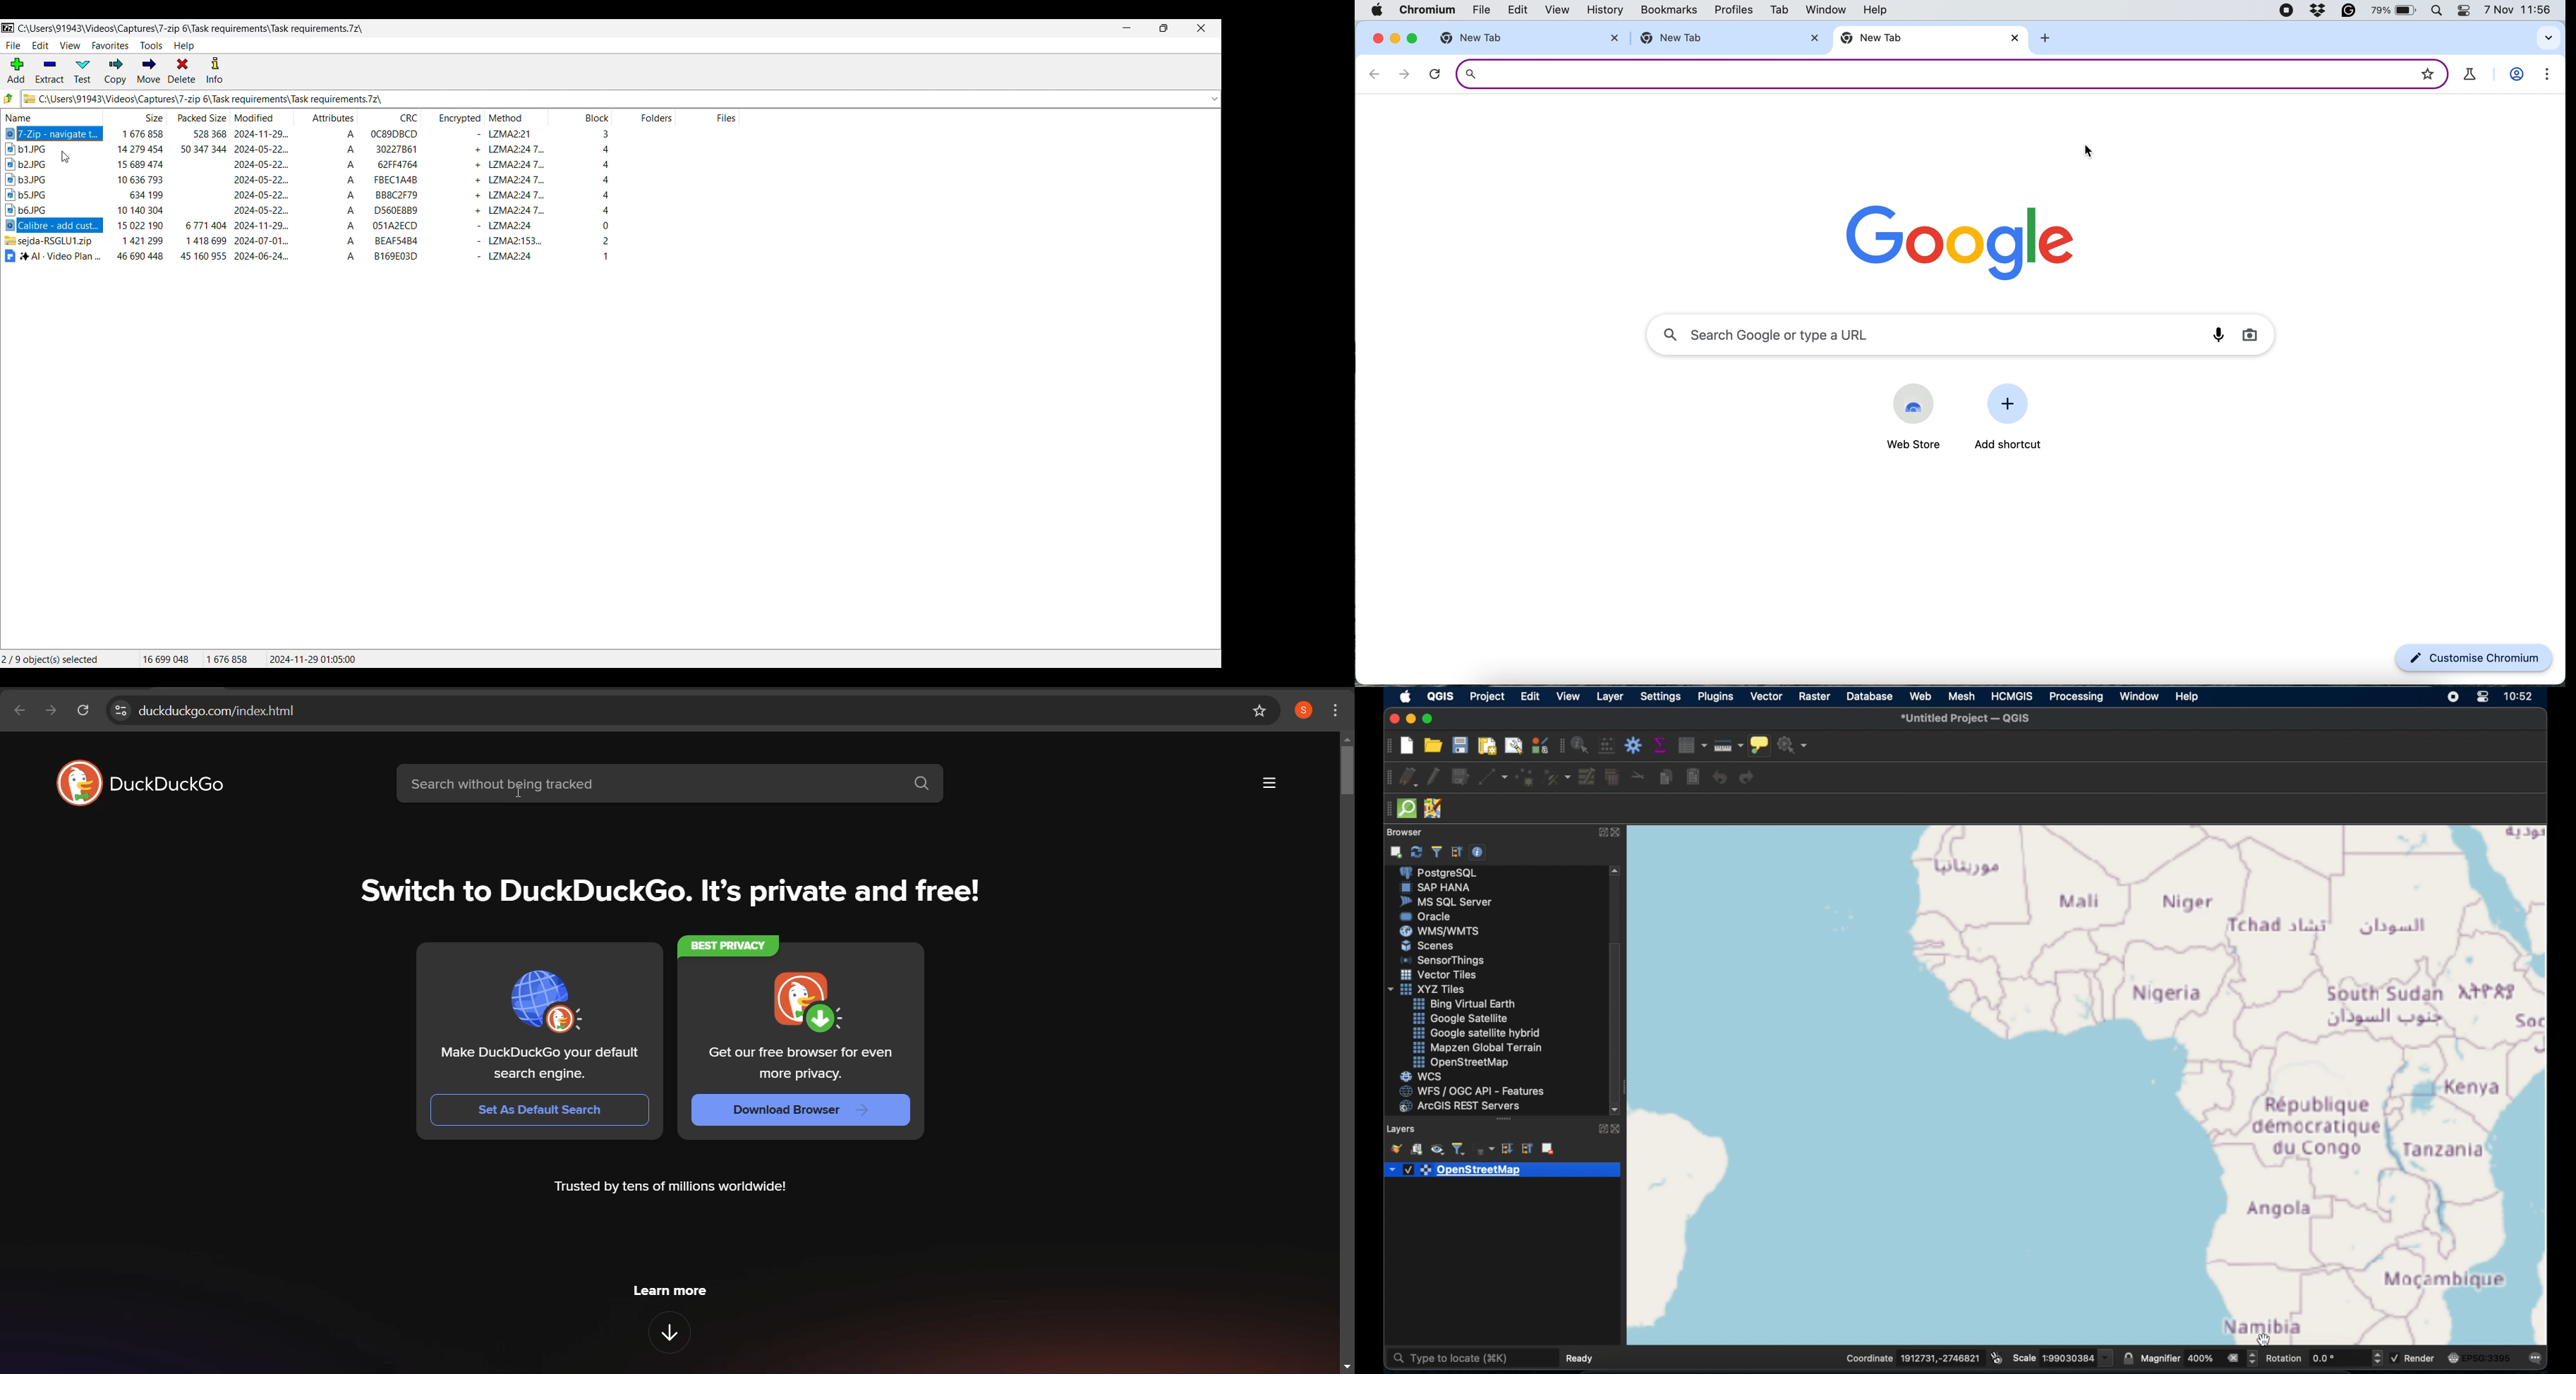  What do you see at coordinates (1633, 746) in the screenshot?
I see `toolbox` at bounding box center [1633, 746].